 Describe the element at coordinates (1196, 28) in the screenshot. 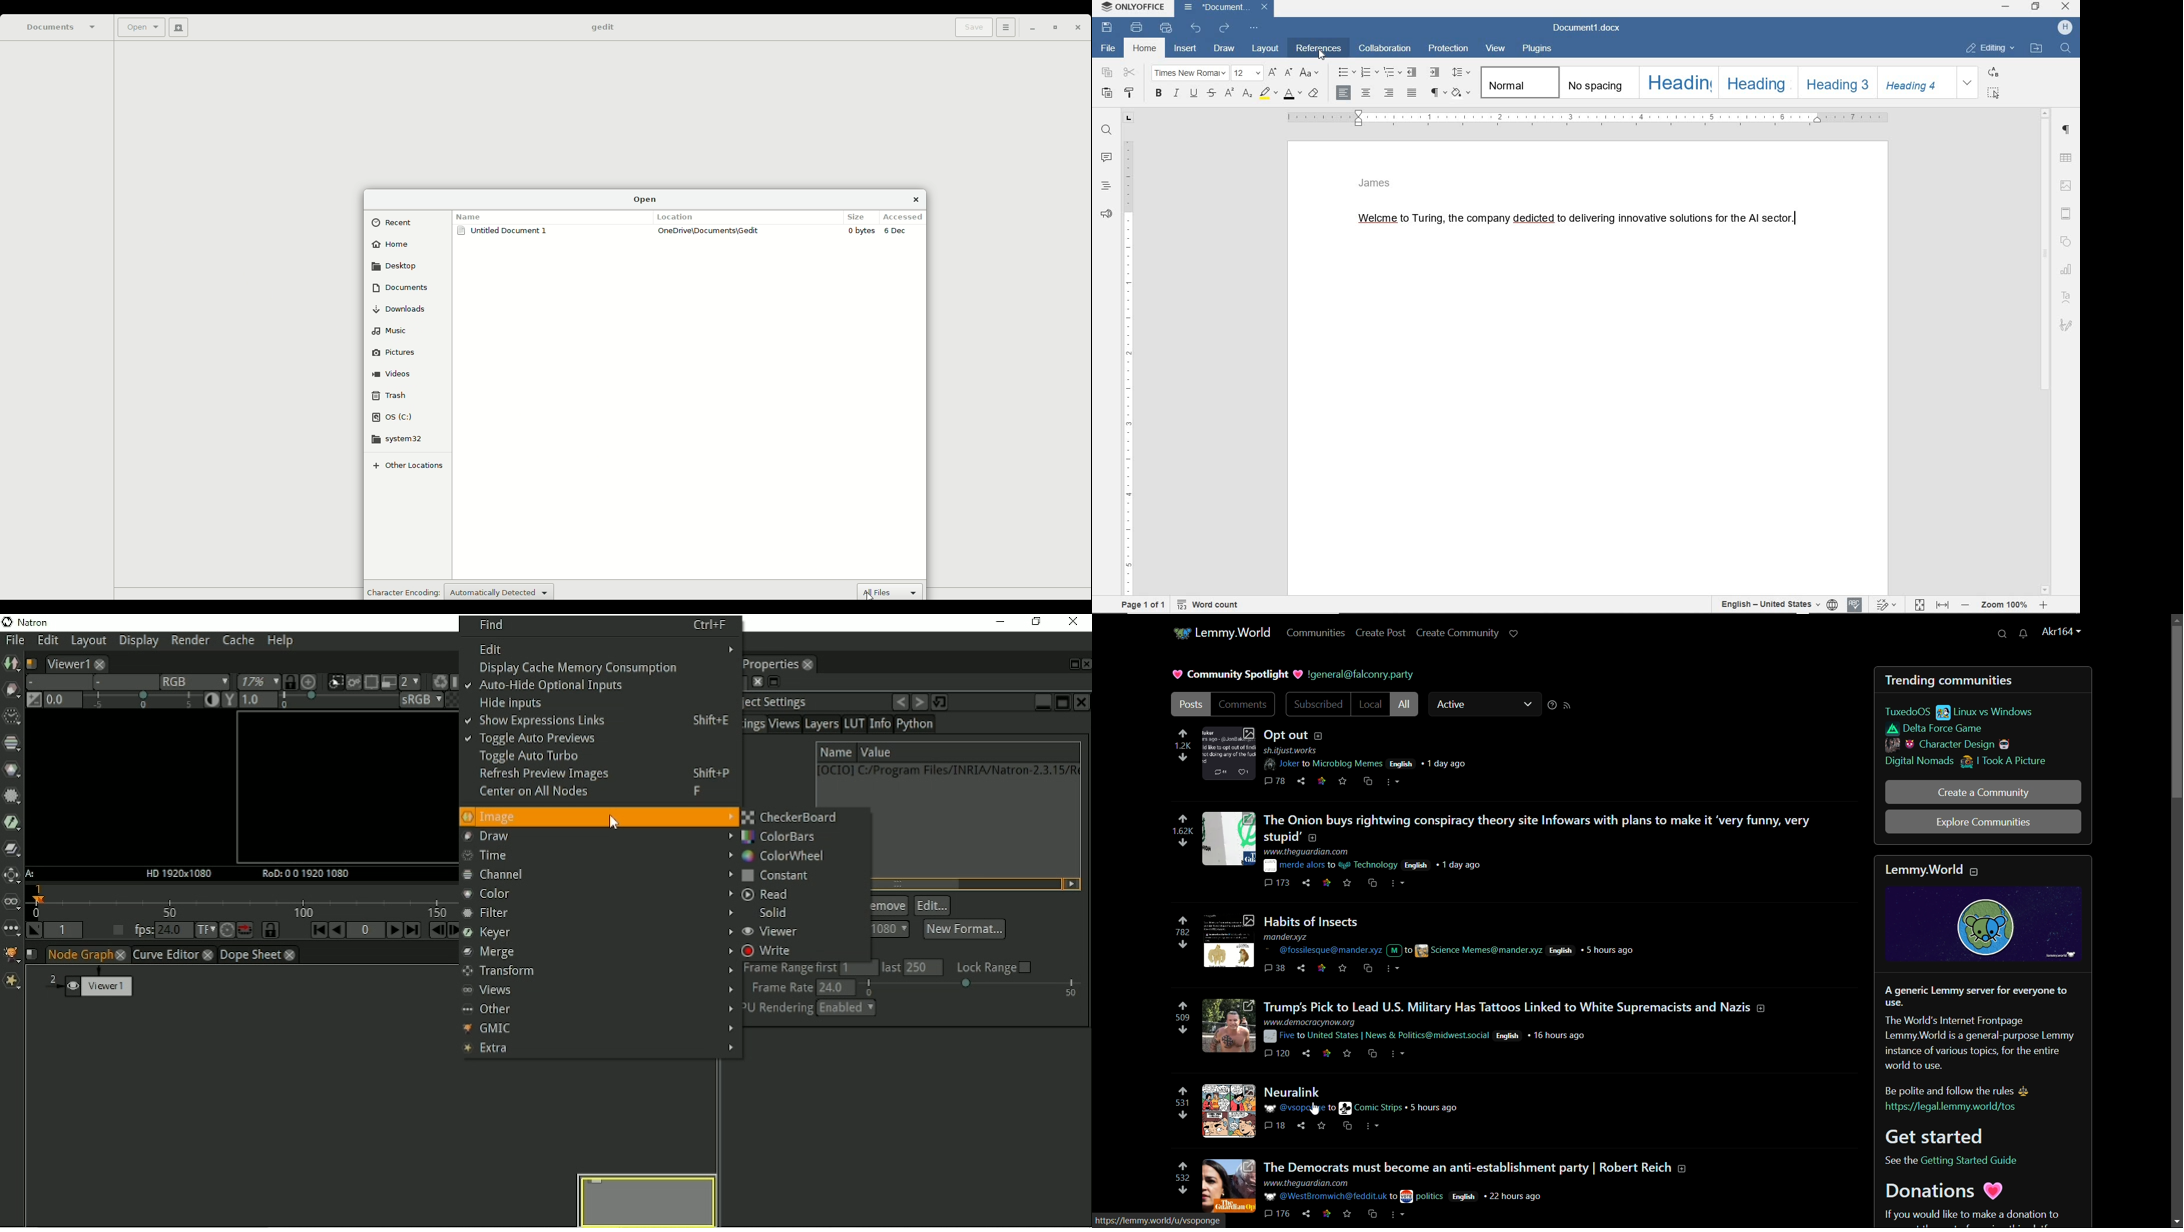

I see `undo` at that location.